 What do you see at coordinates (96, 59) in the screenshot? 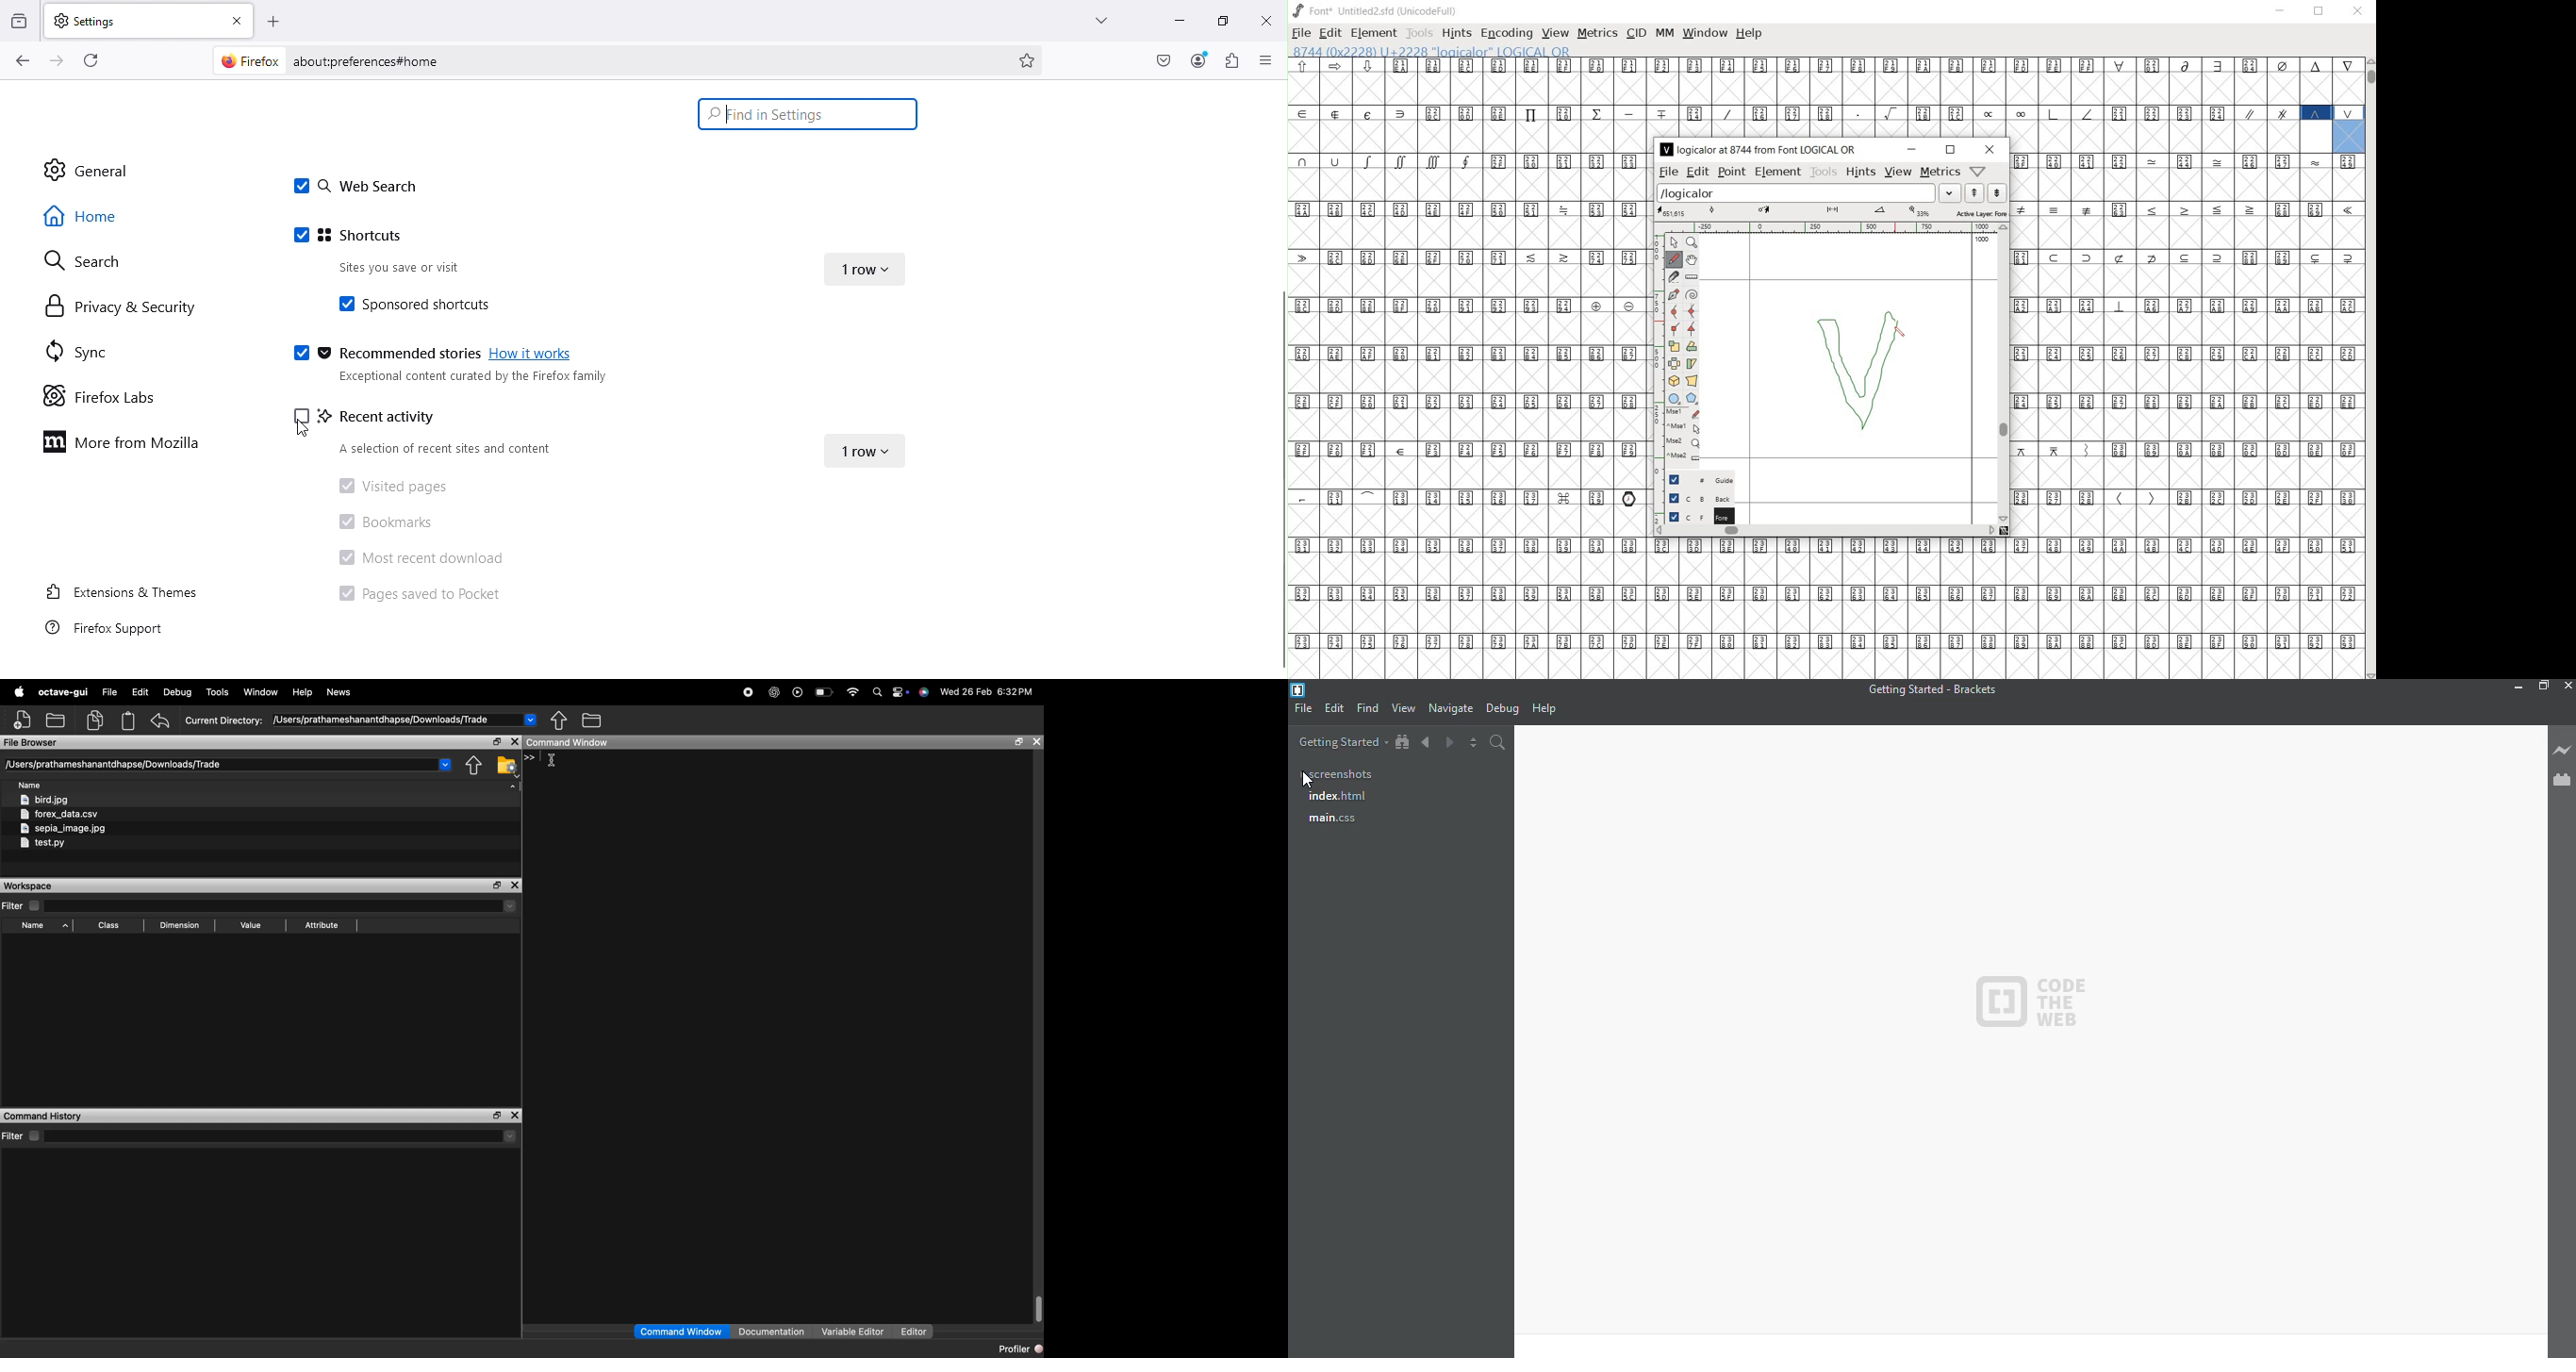
I see `Reload the current page` at bounding box center [96, 59].